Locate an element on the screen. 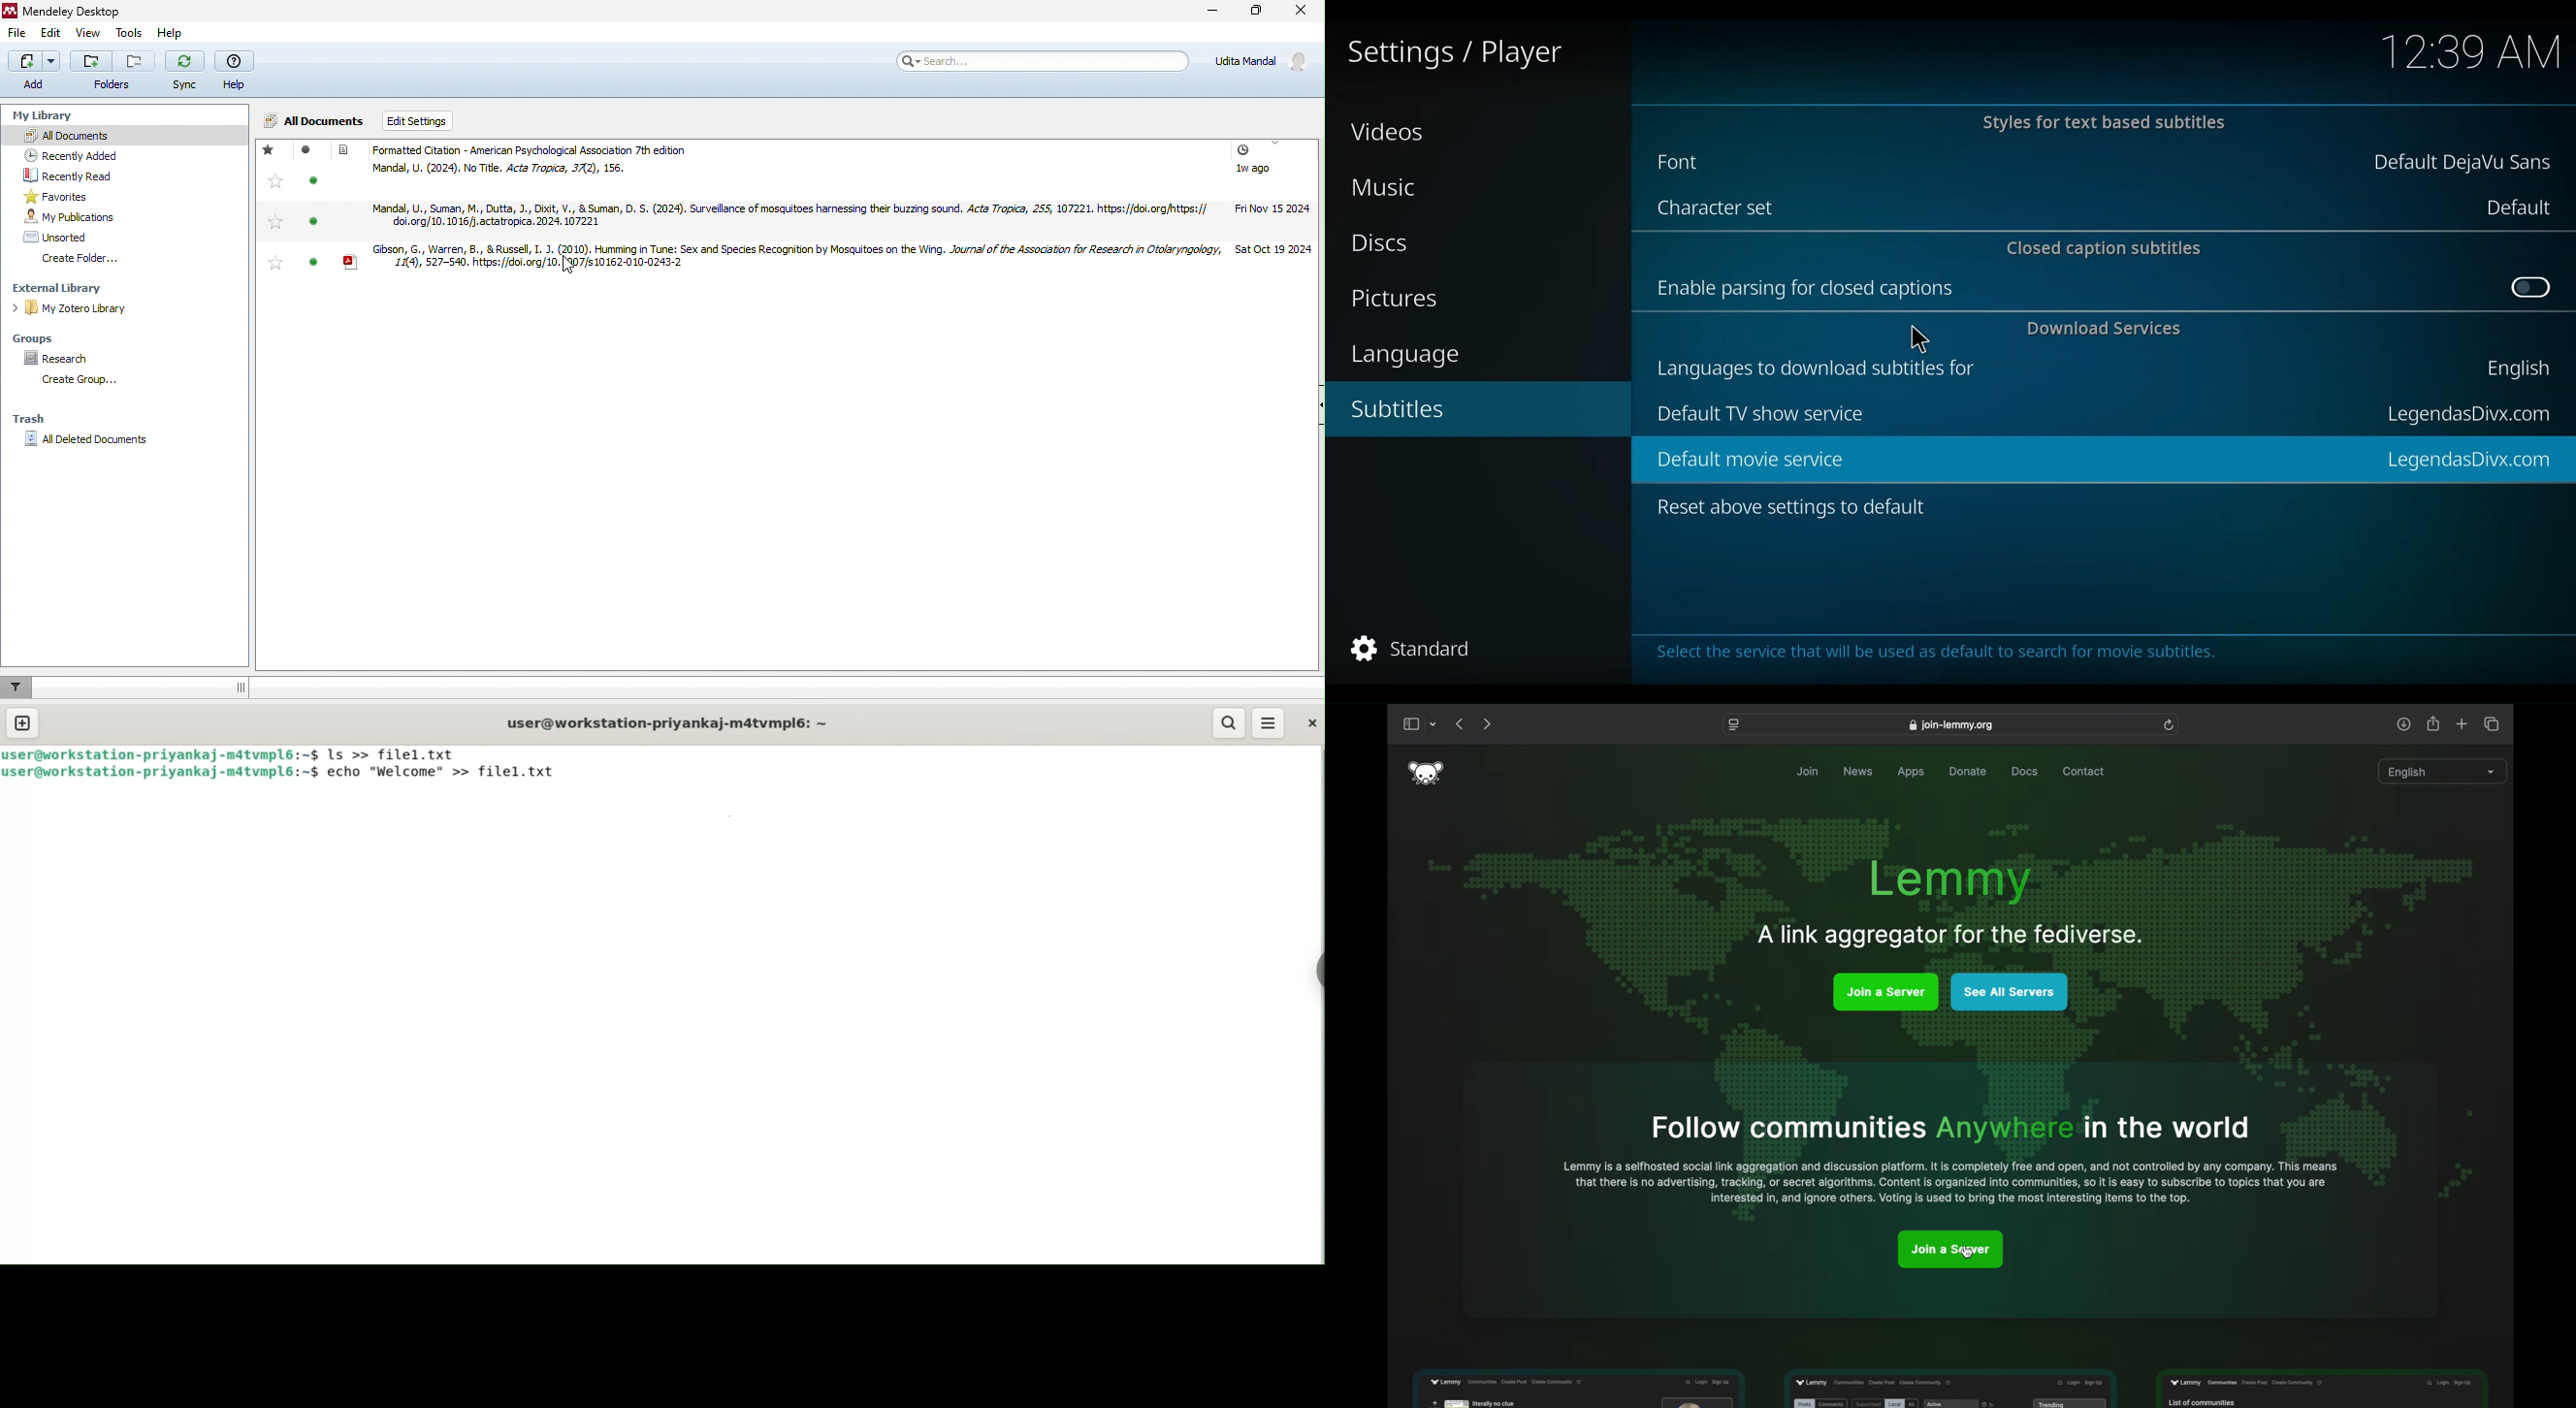  edit is located at coordinates (55, 33).